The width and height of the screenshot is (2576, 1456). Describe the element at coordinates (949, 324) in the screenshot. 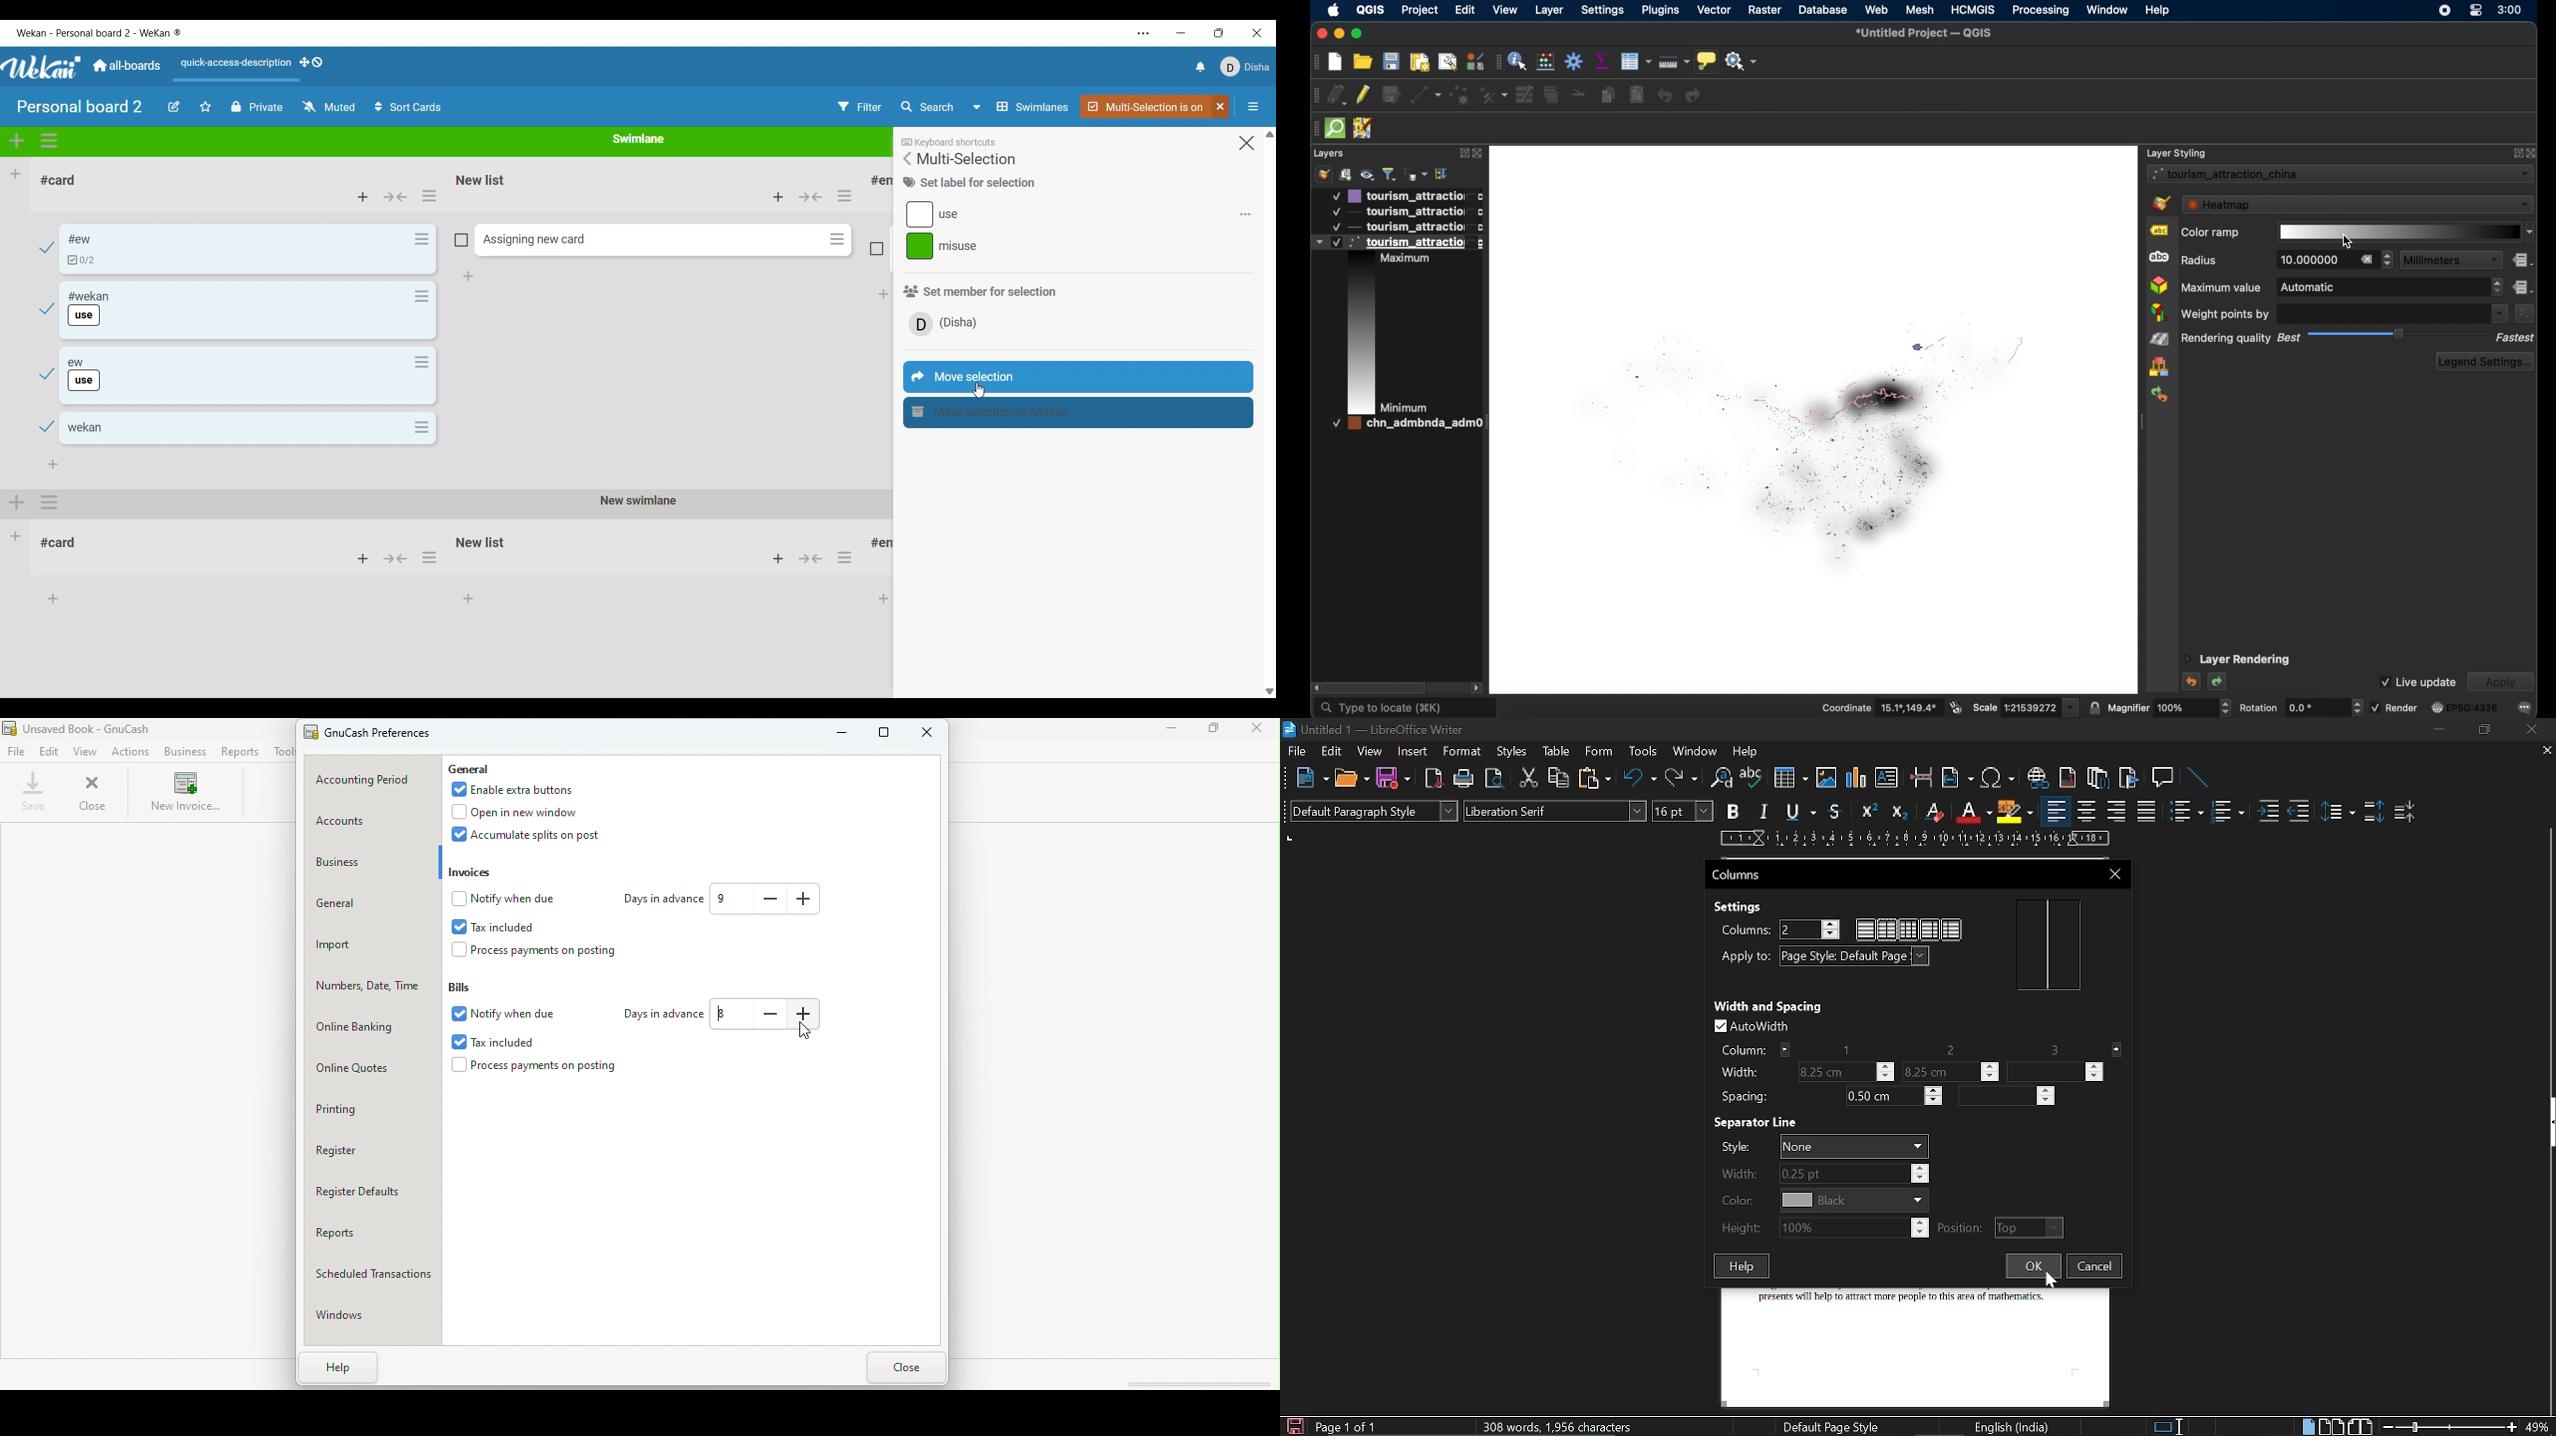

I see `Member/s involved in current selection` at that location.